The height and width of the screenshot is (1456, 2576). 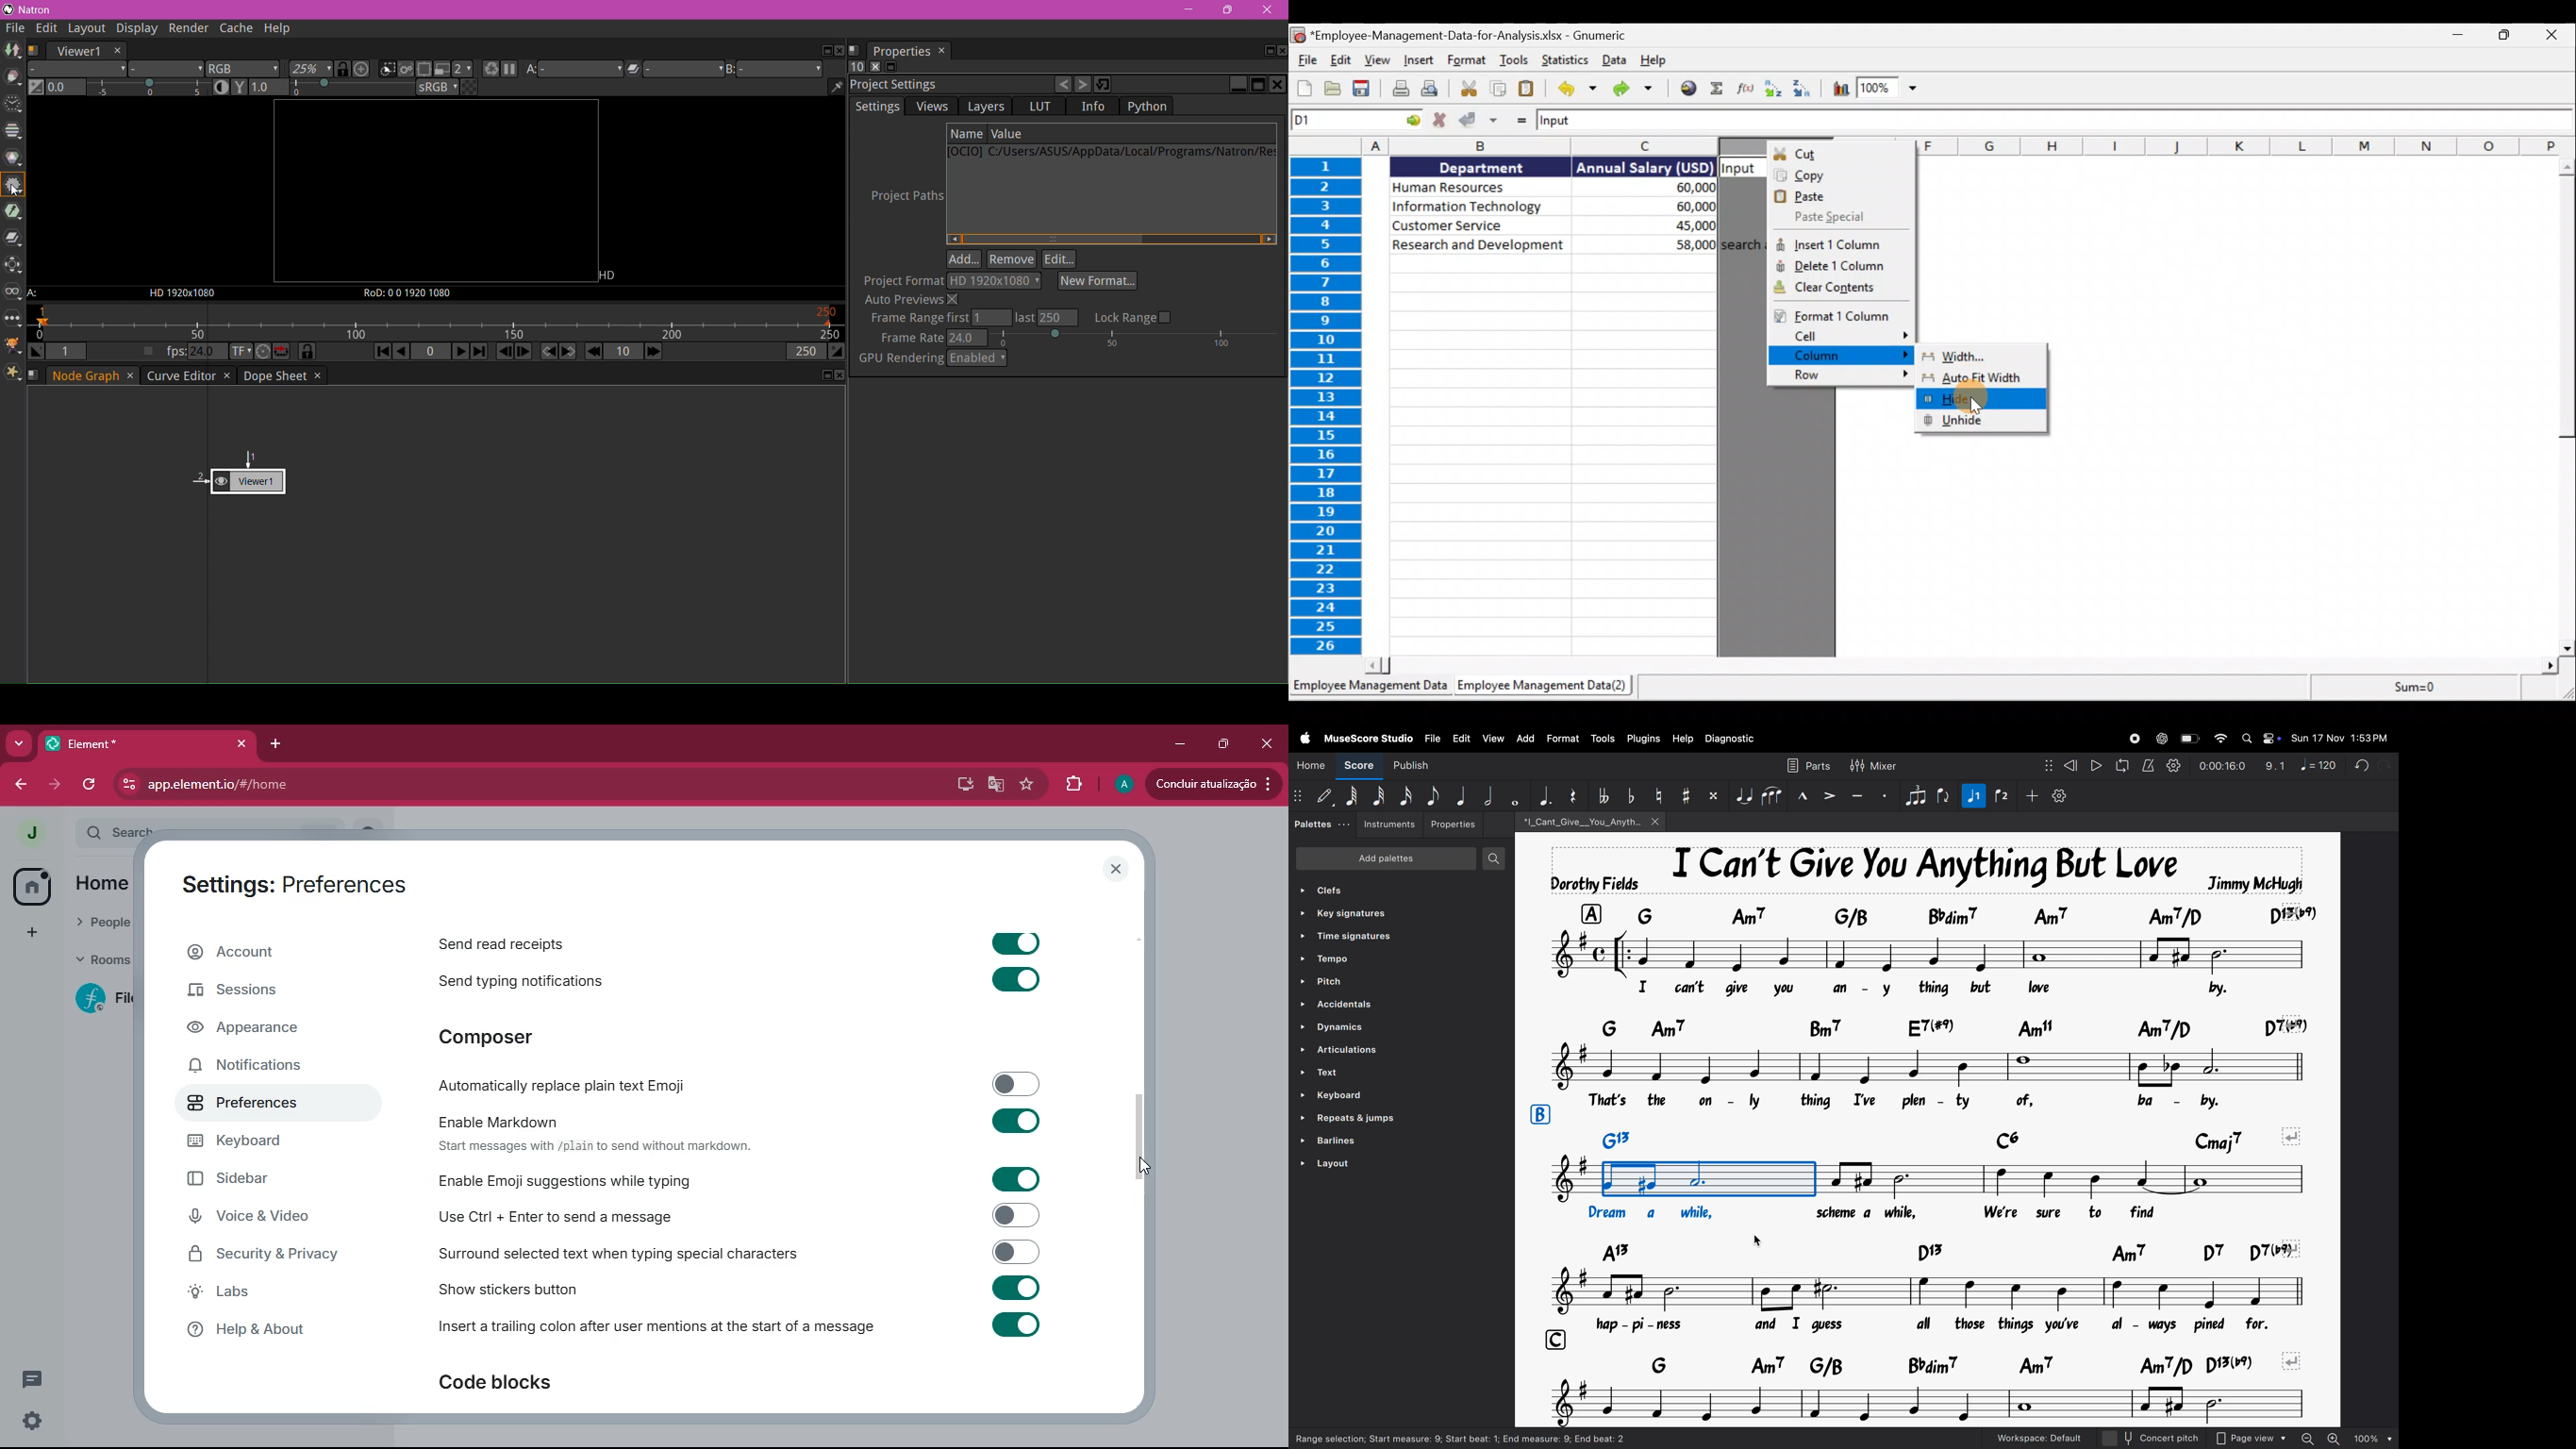 What do you see at coordinates (1432, 738) in the screenshot?
I see `file` at bounding box center [1432, 738].